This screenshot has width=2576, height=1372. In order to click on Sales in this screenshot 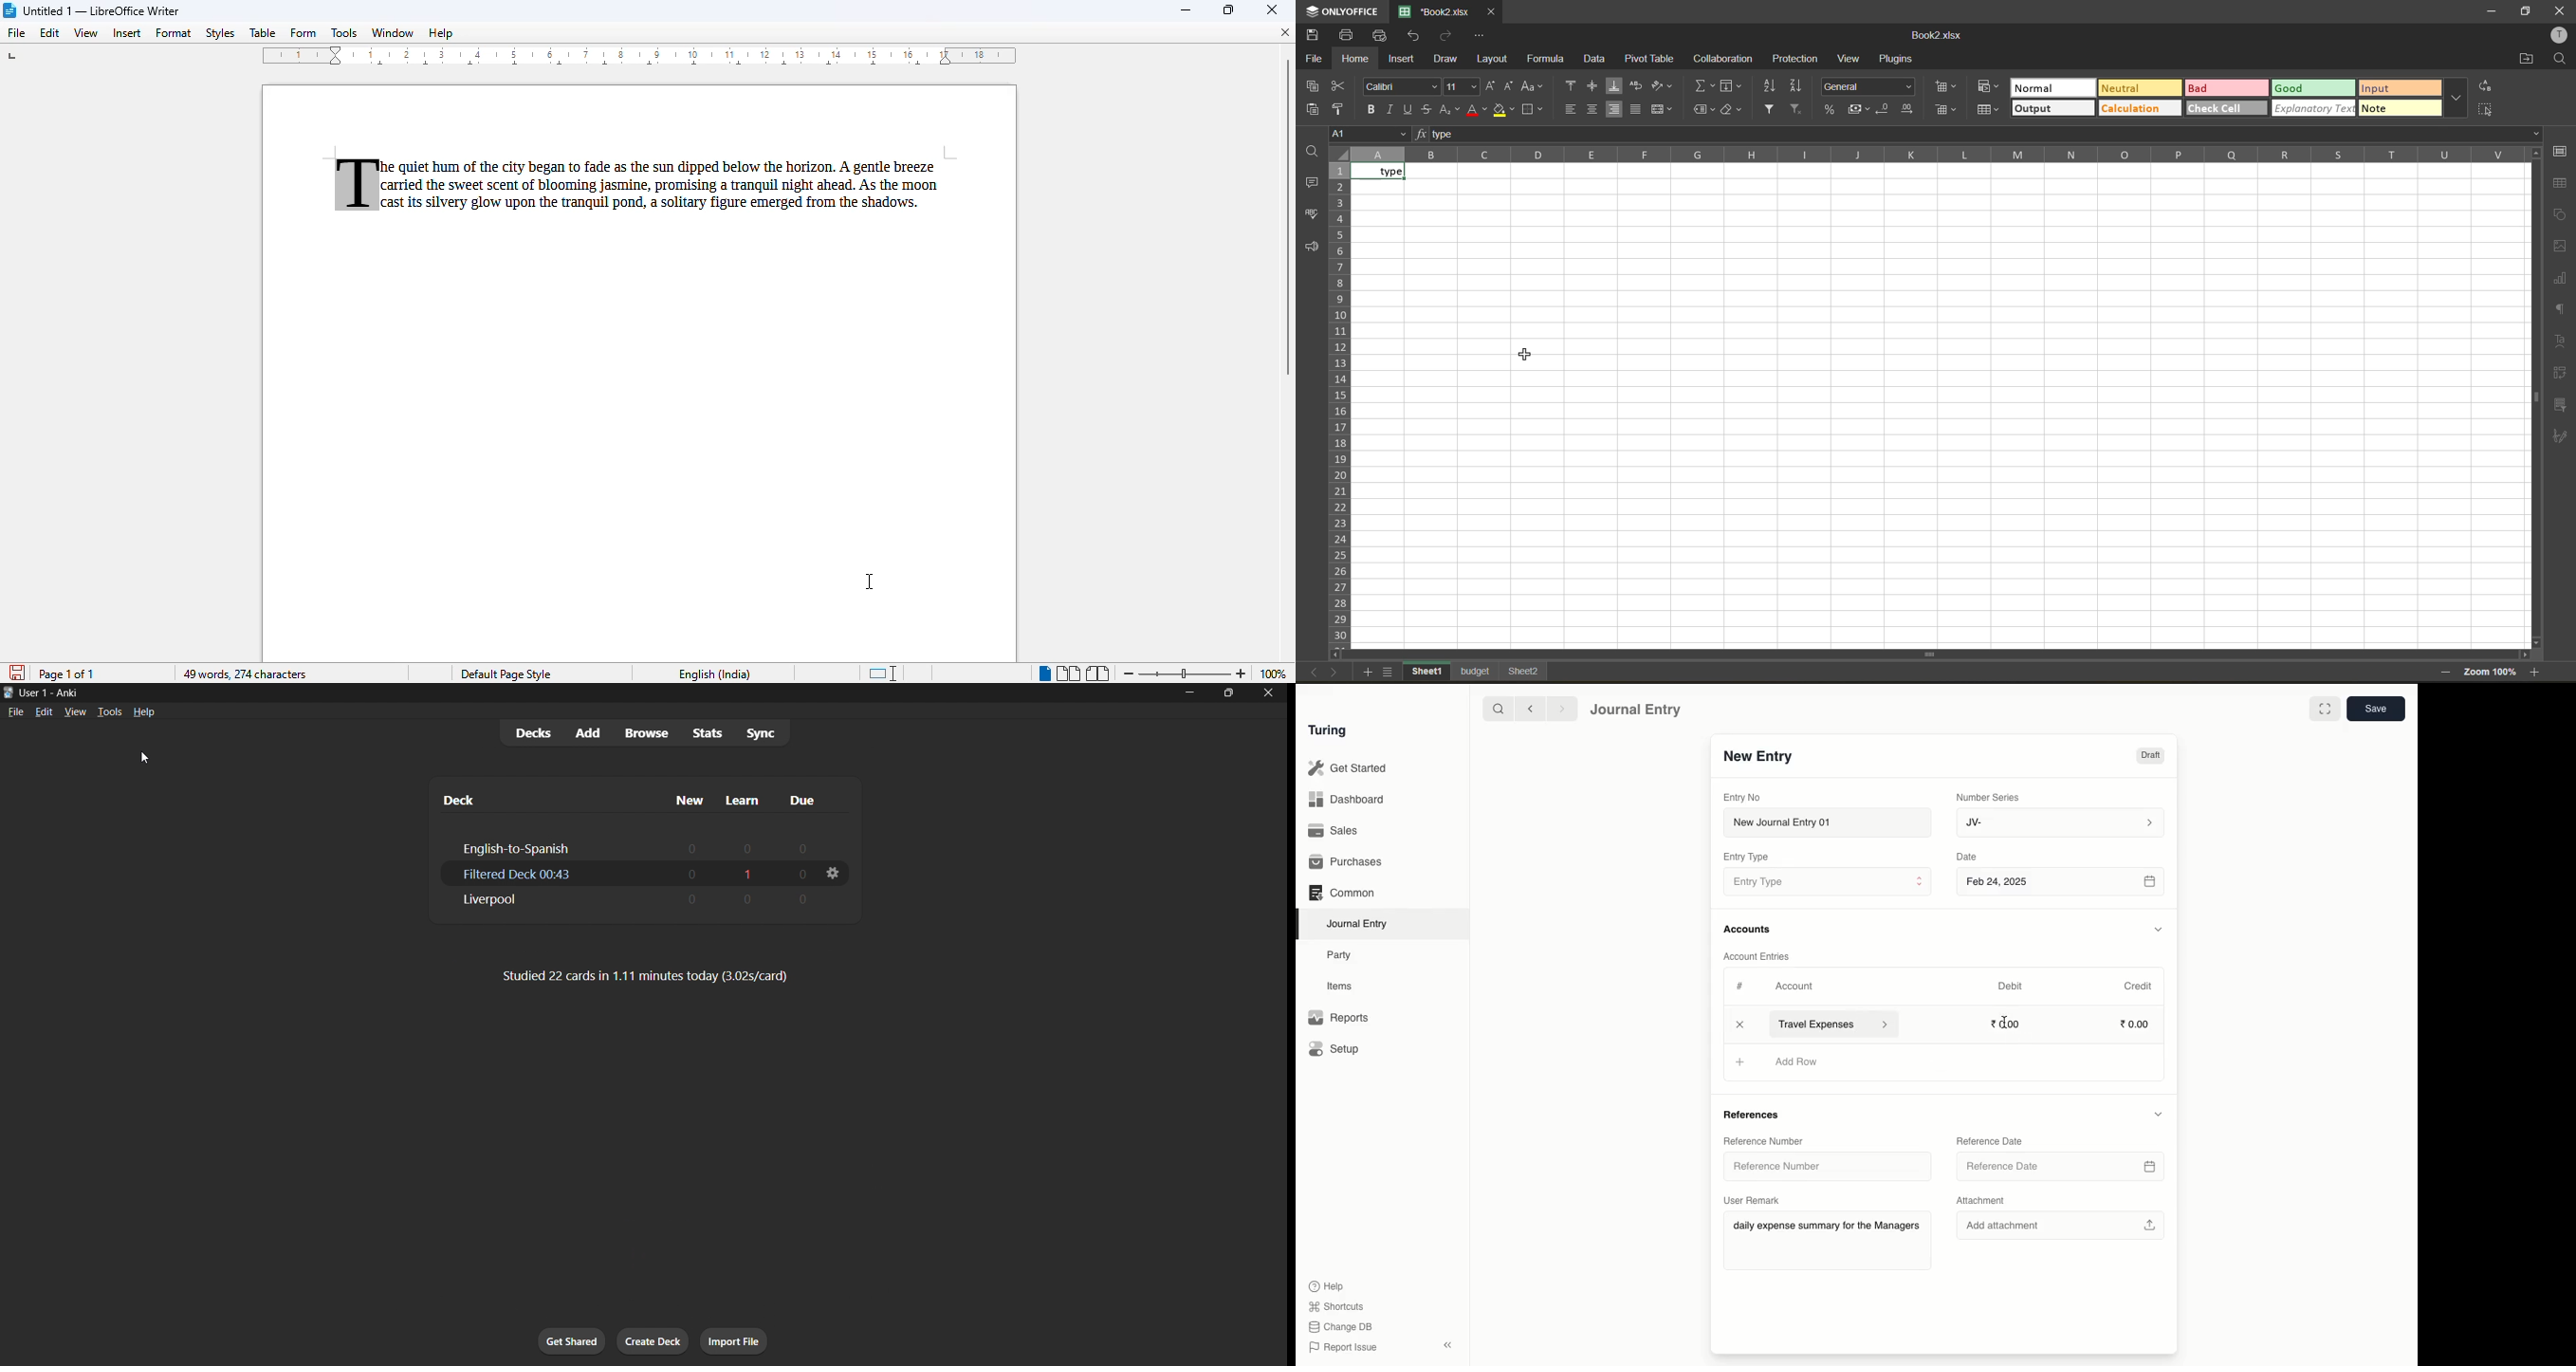, I will do `click(1335, 830)`.